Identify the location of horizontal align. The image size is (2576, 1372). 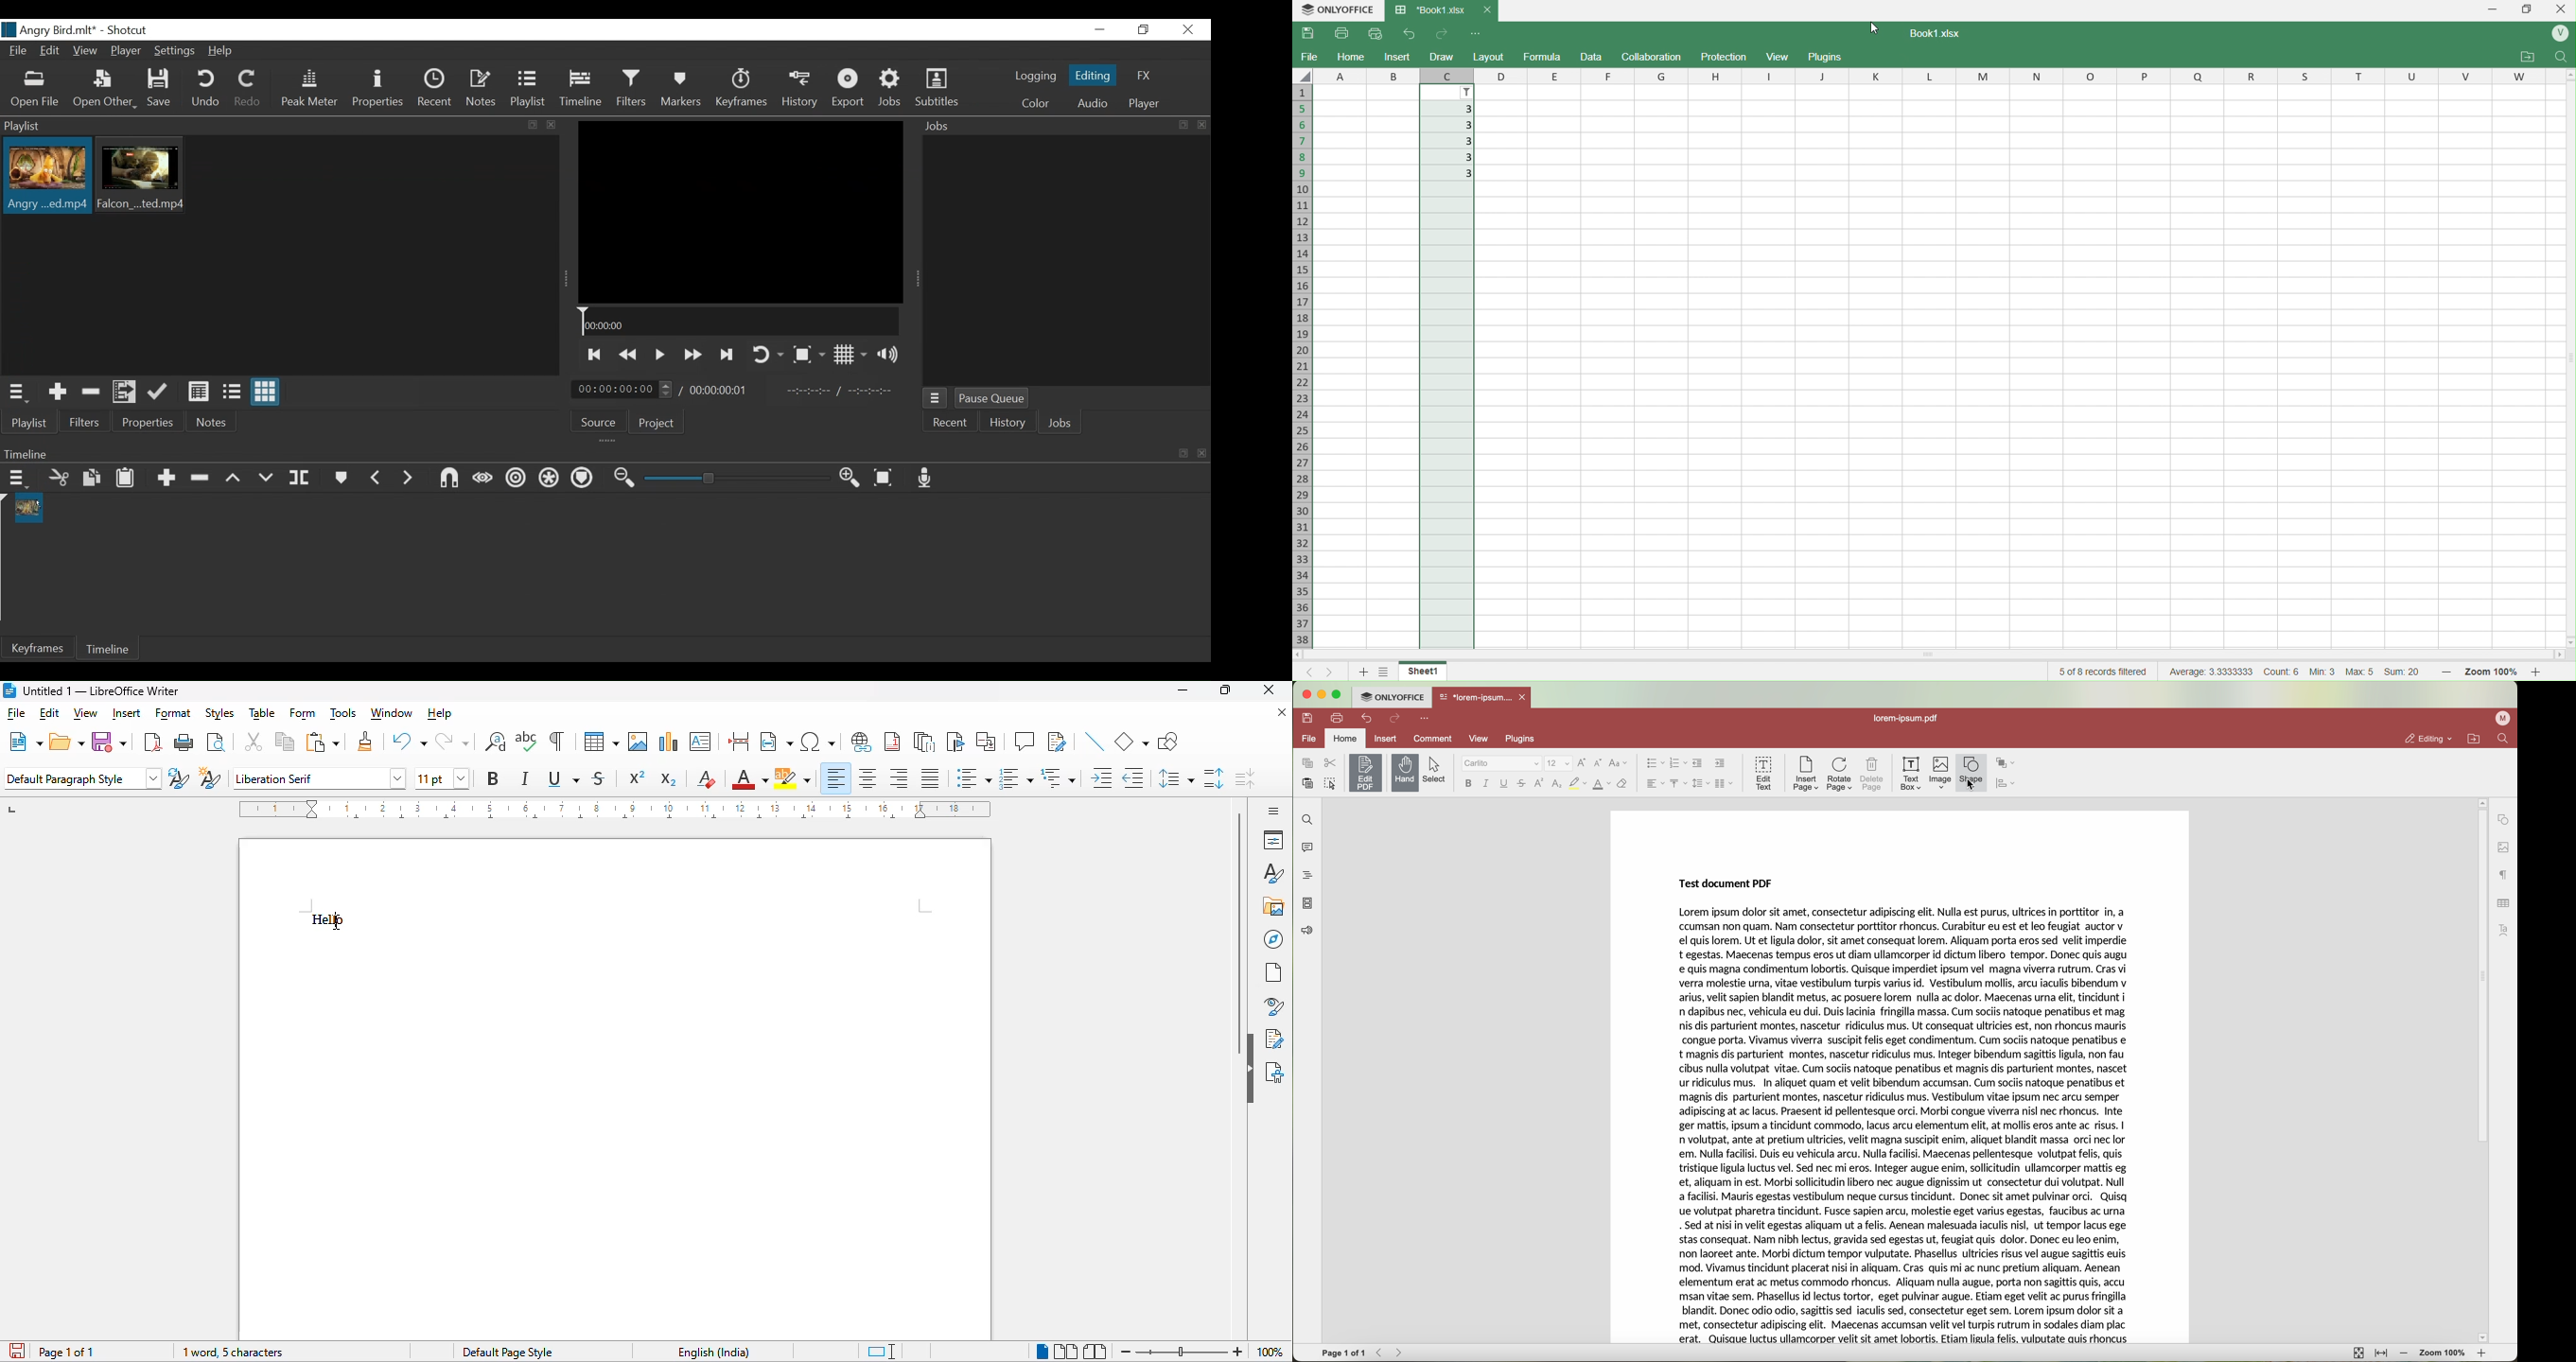
(1653, 783).